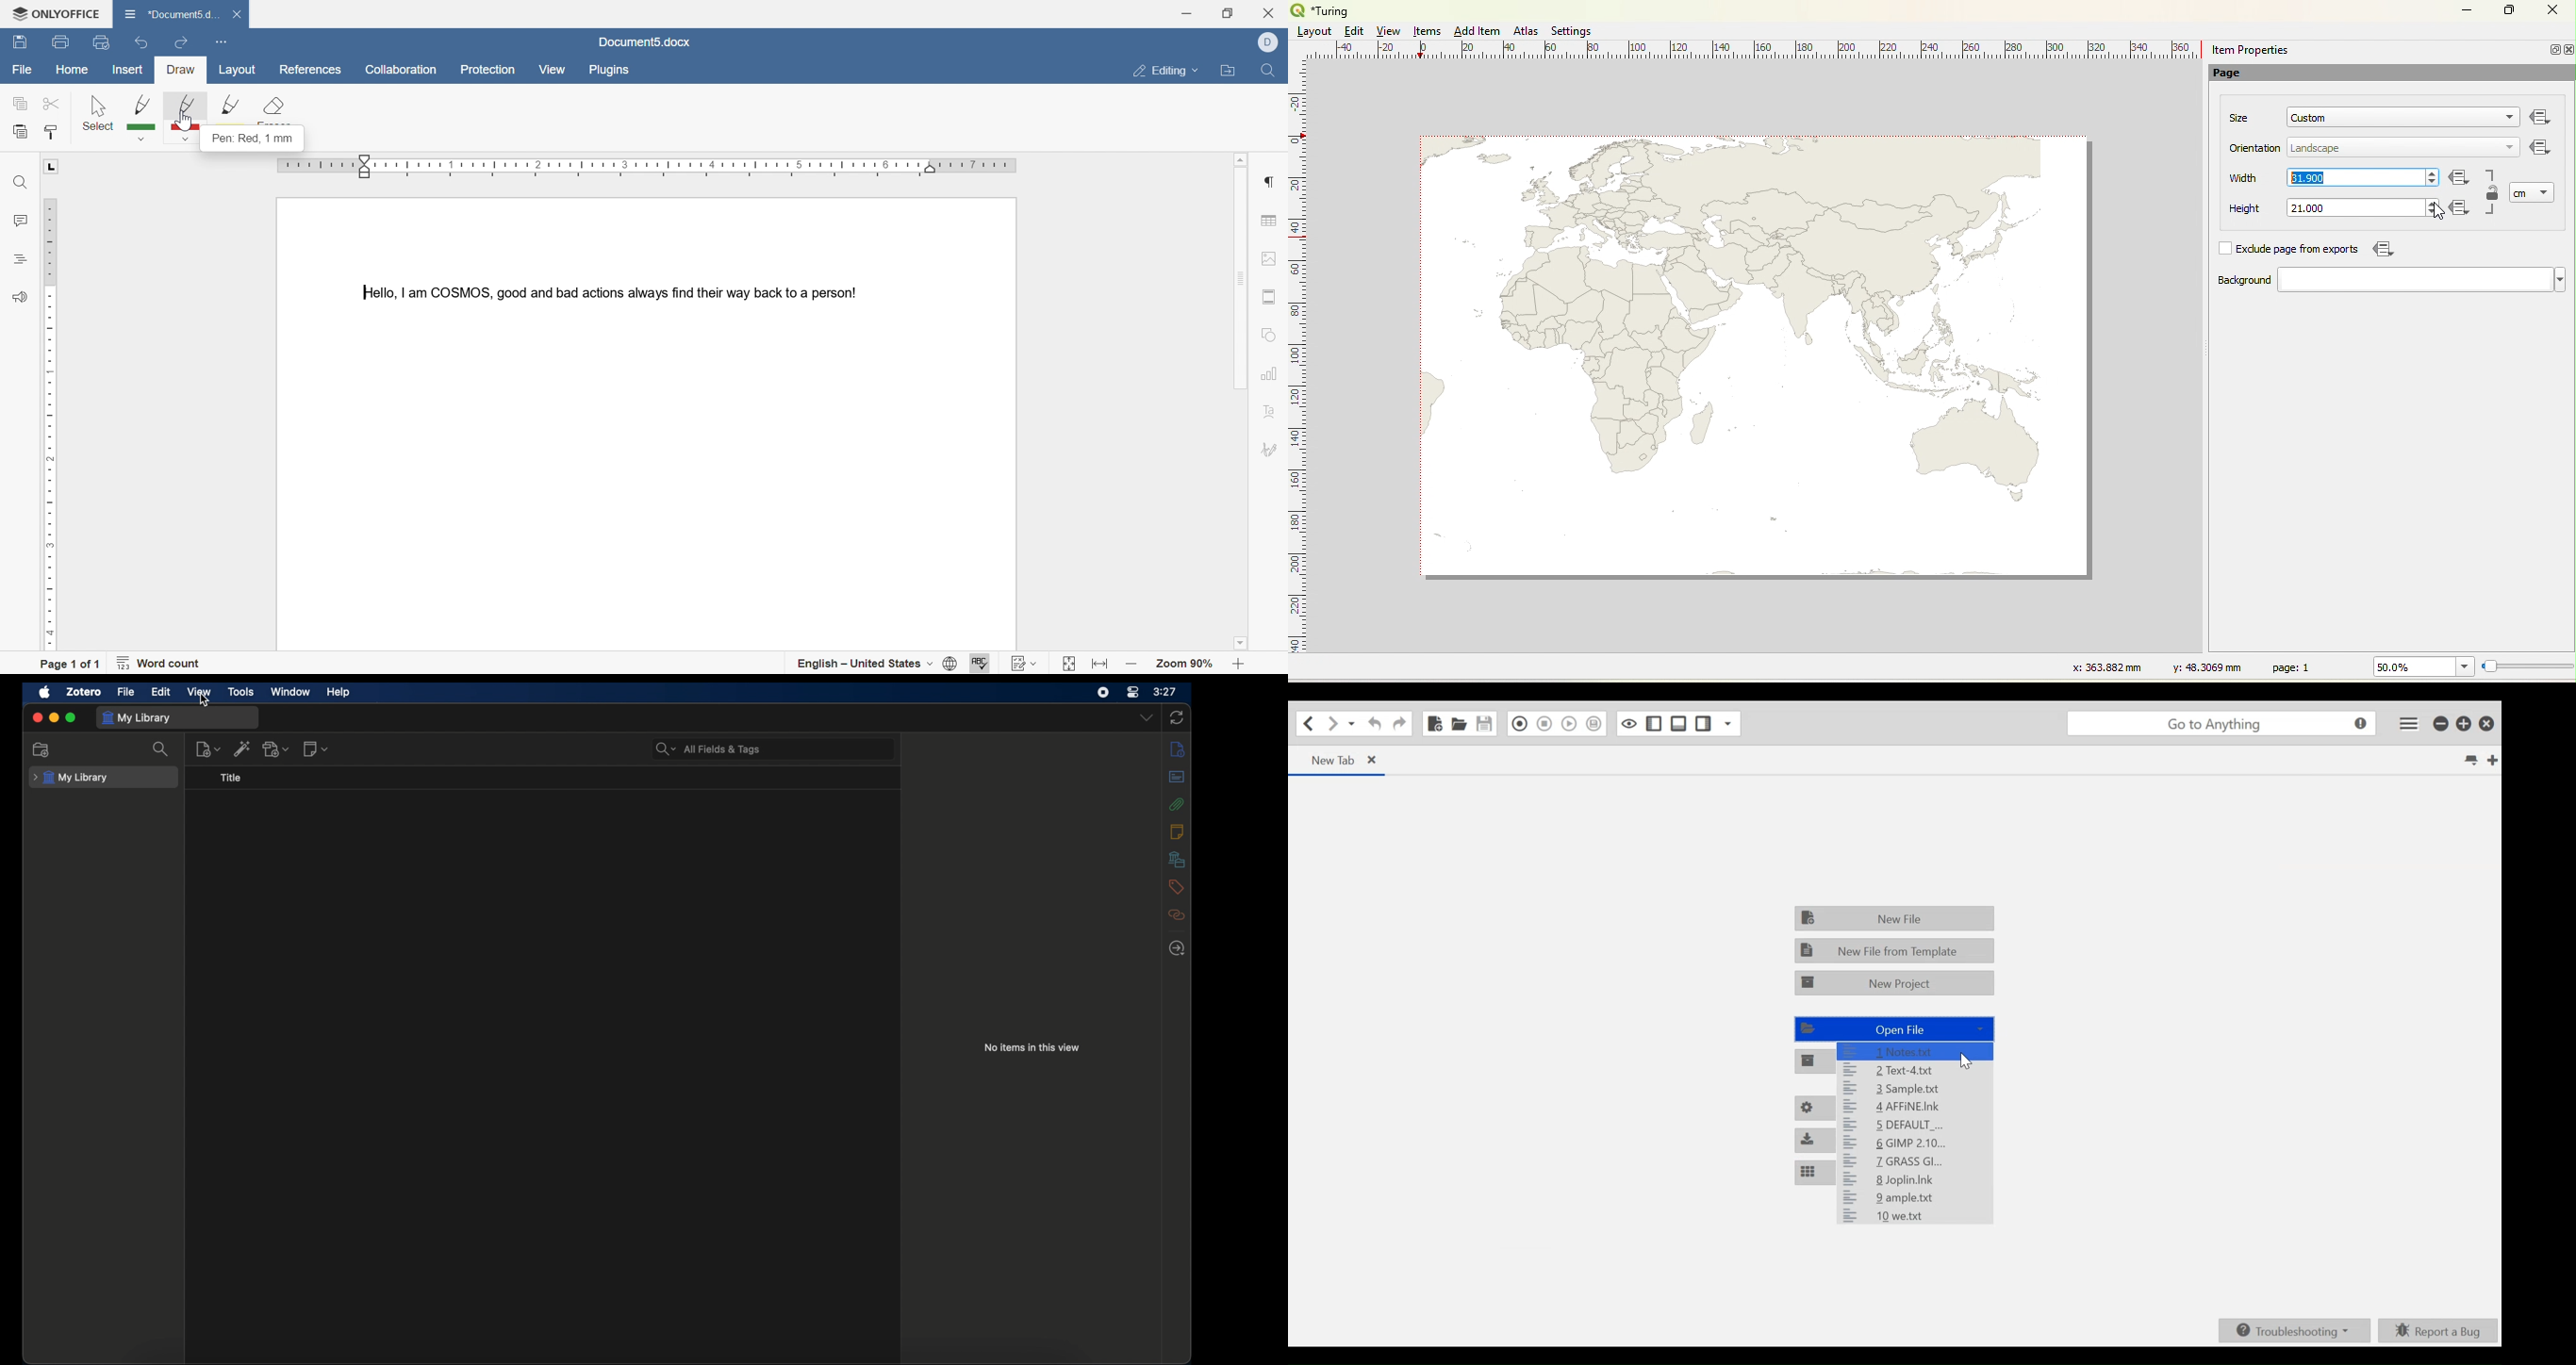 Image resolution: width=2576 pixels, height=1372 pixels. Describe the element at coordinates (240, 70) in the screenshot. I see `layout` at that location.